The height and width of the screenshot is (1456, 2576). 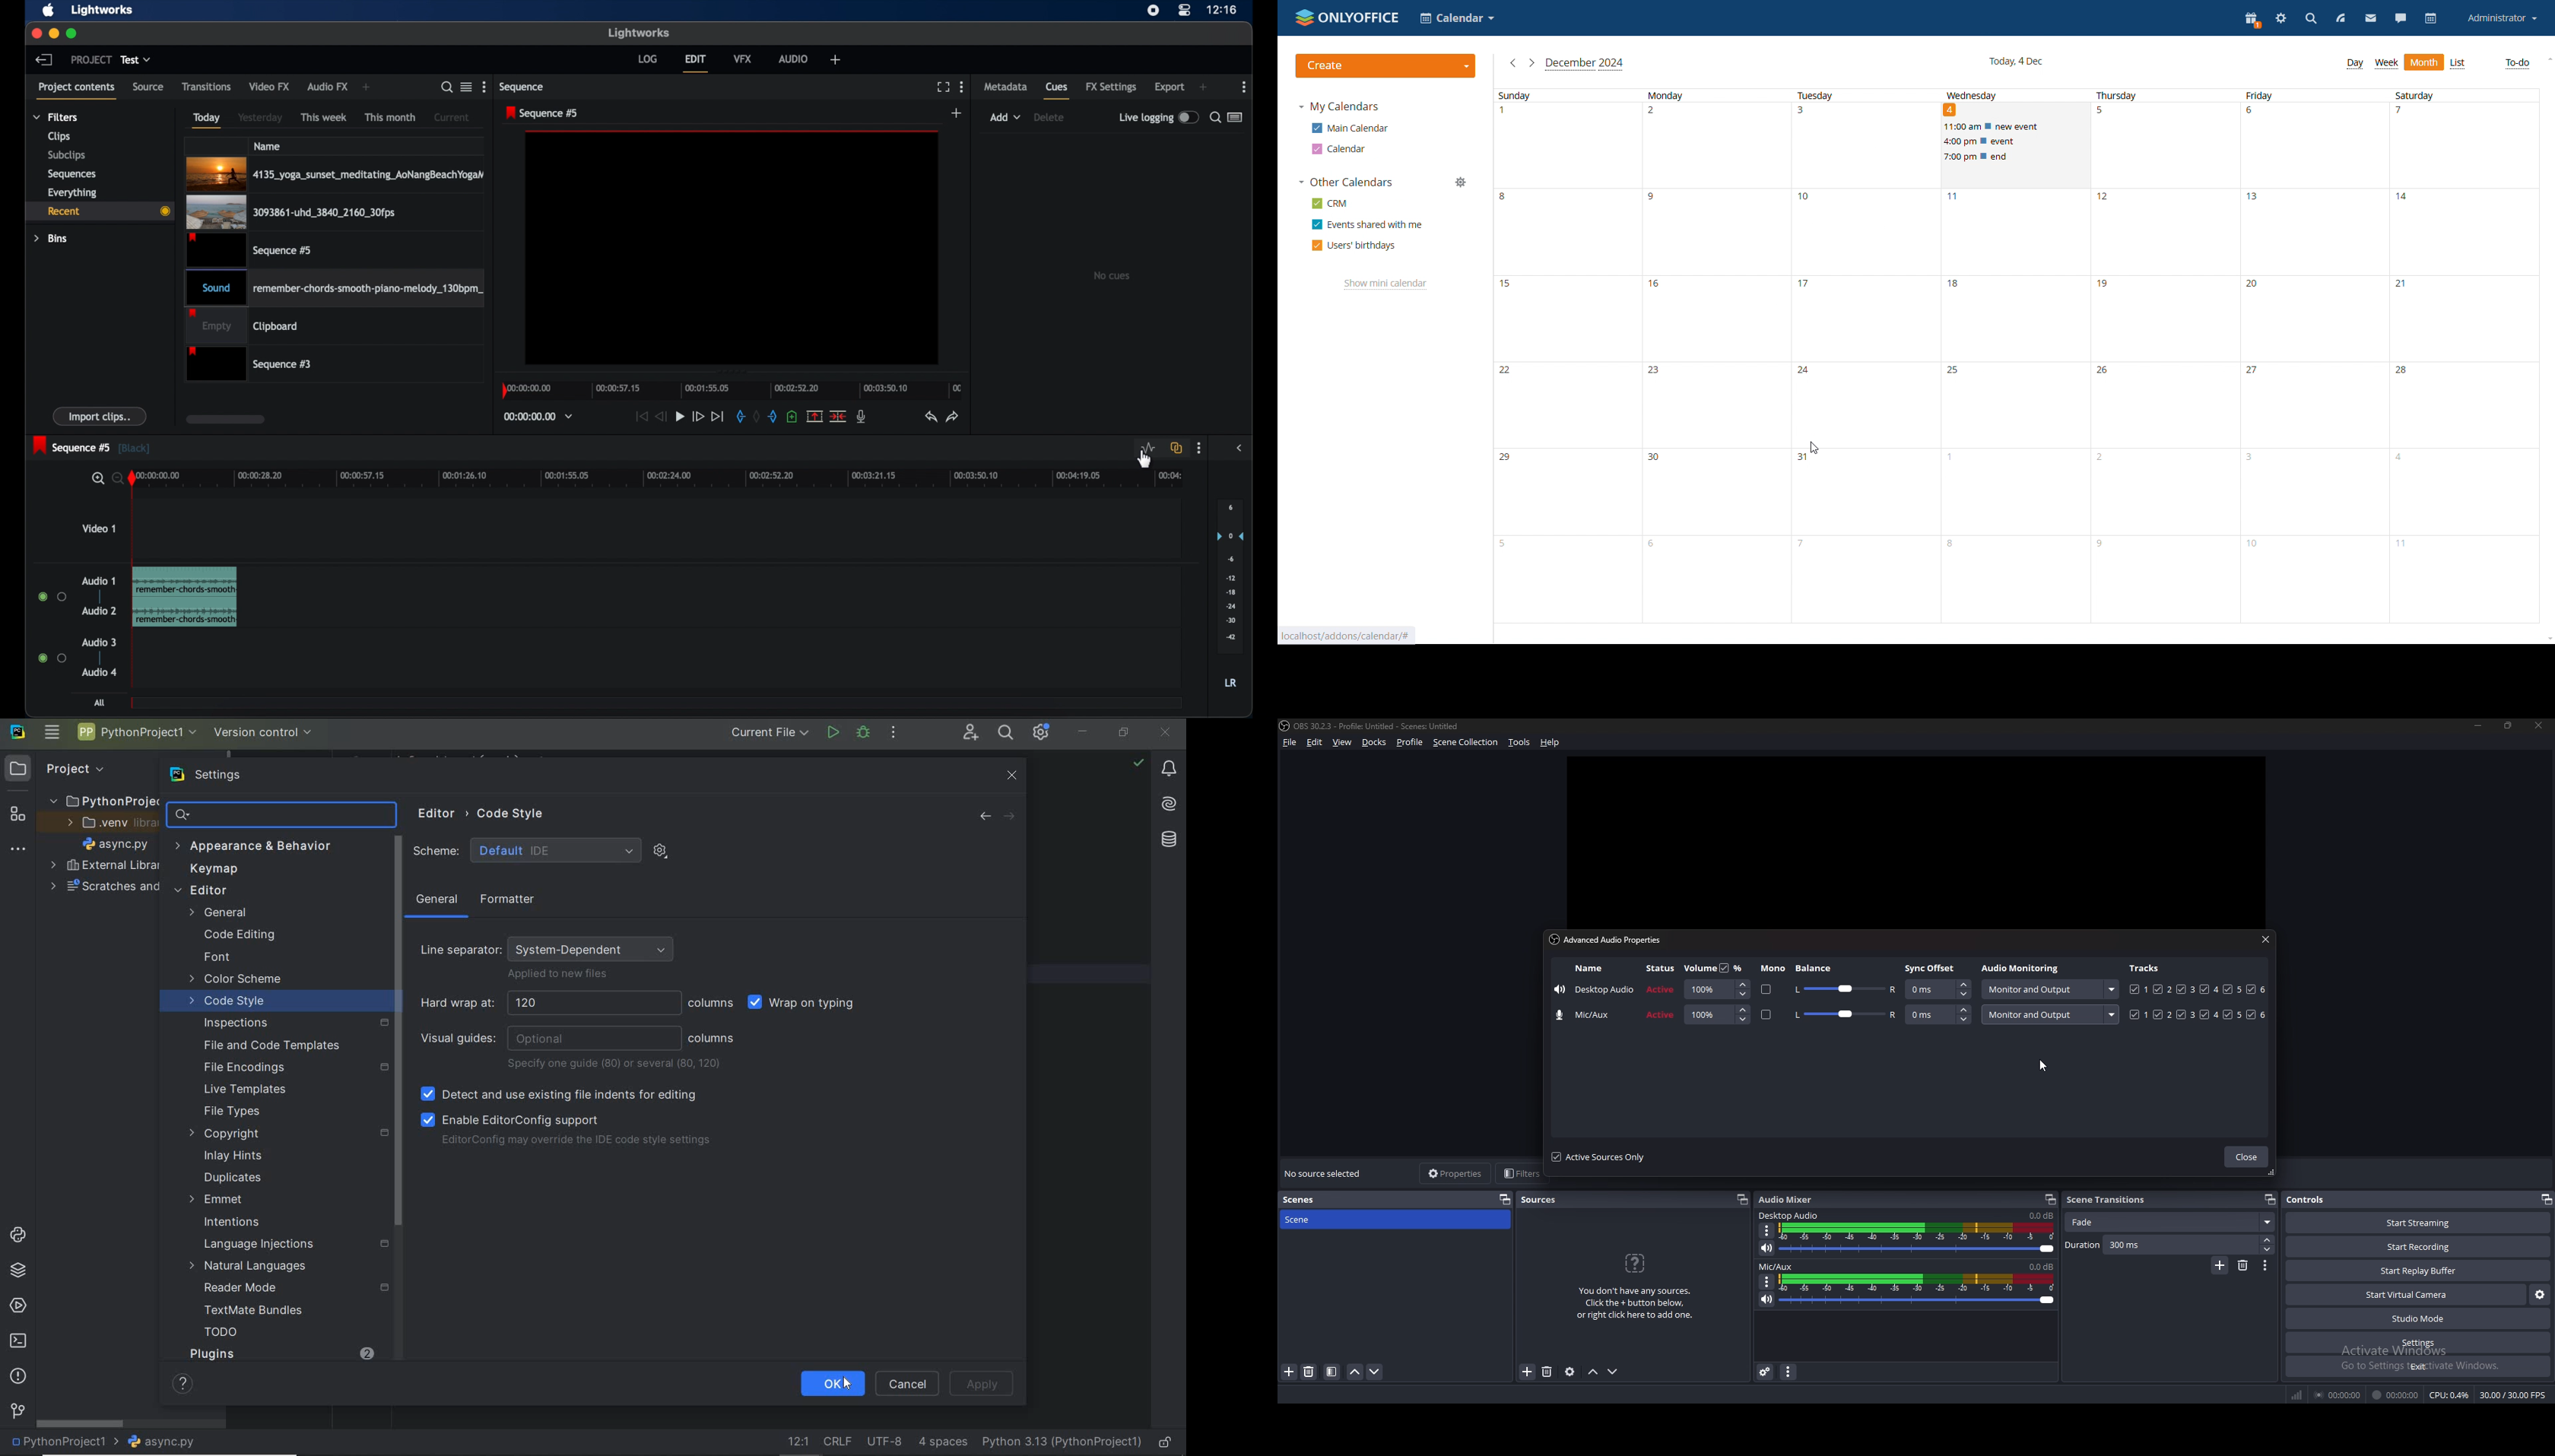 What do you see at coordinates (2477, 726) in the screenshot?
I see `minimize` at bounding box center [2477, 726].